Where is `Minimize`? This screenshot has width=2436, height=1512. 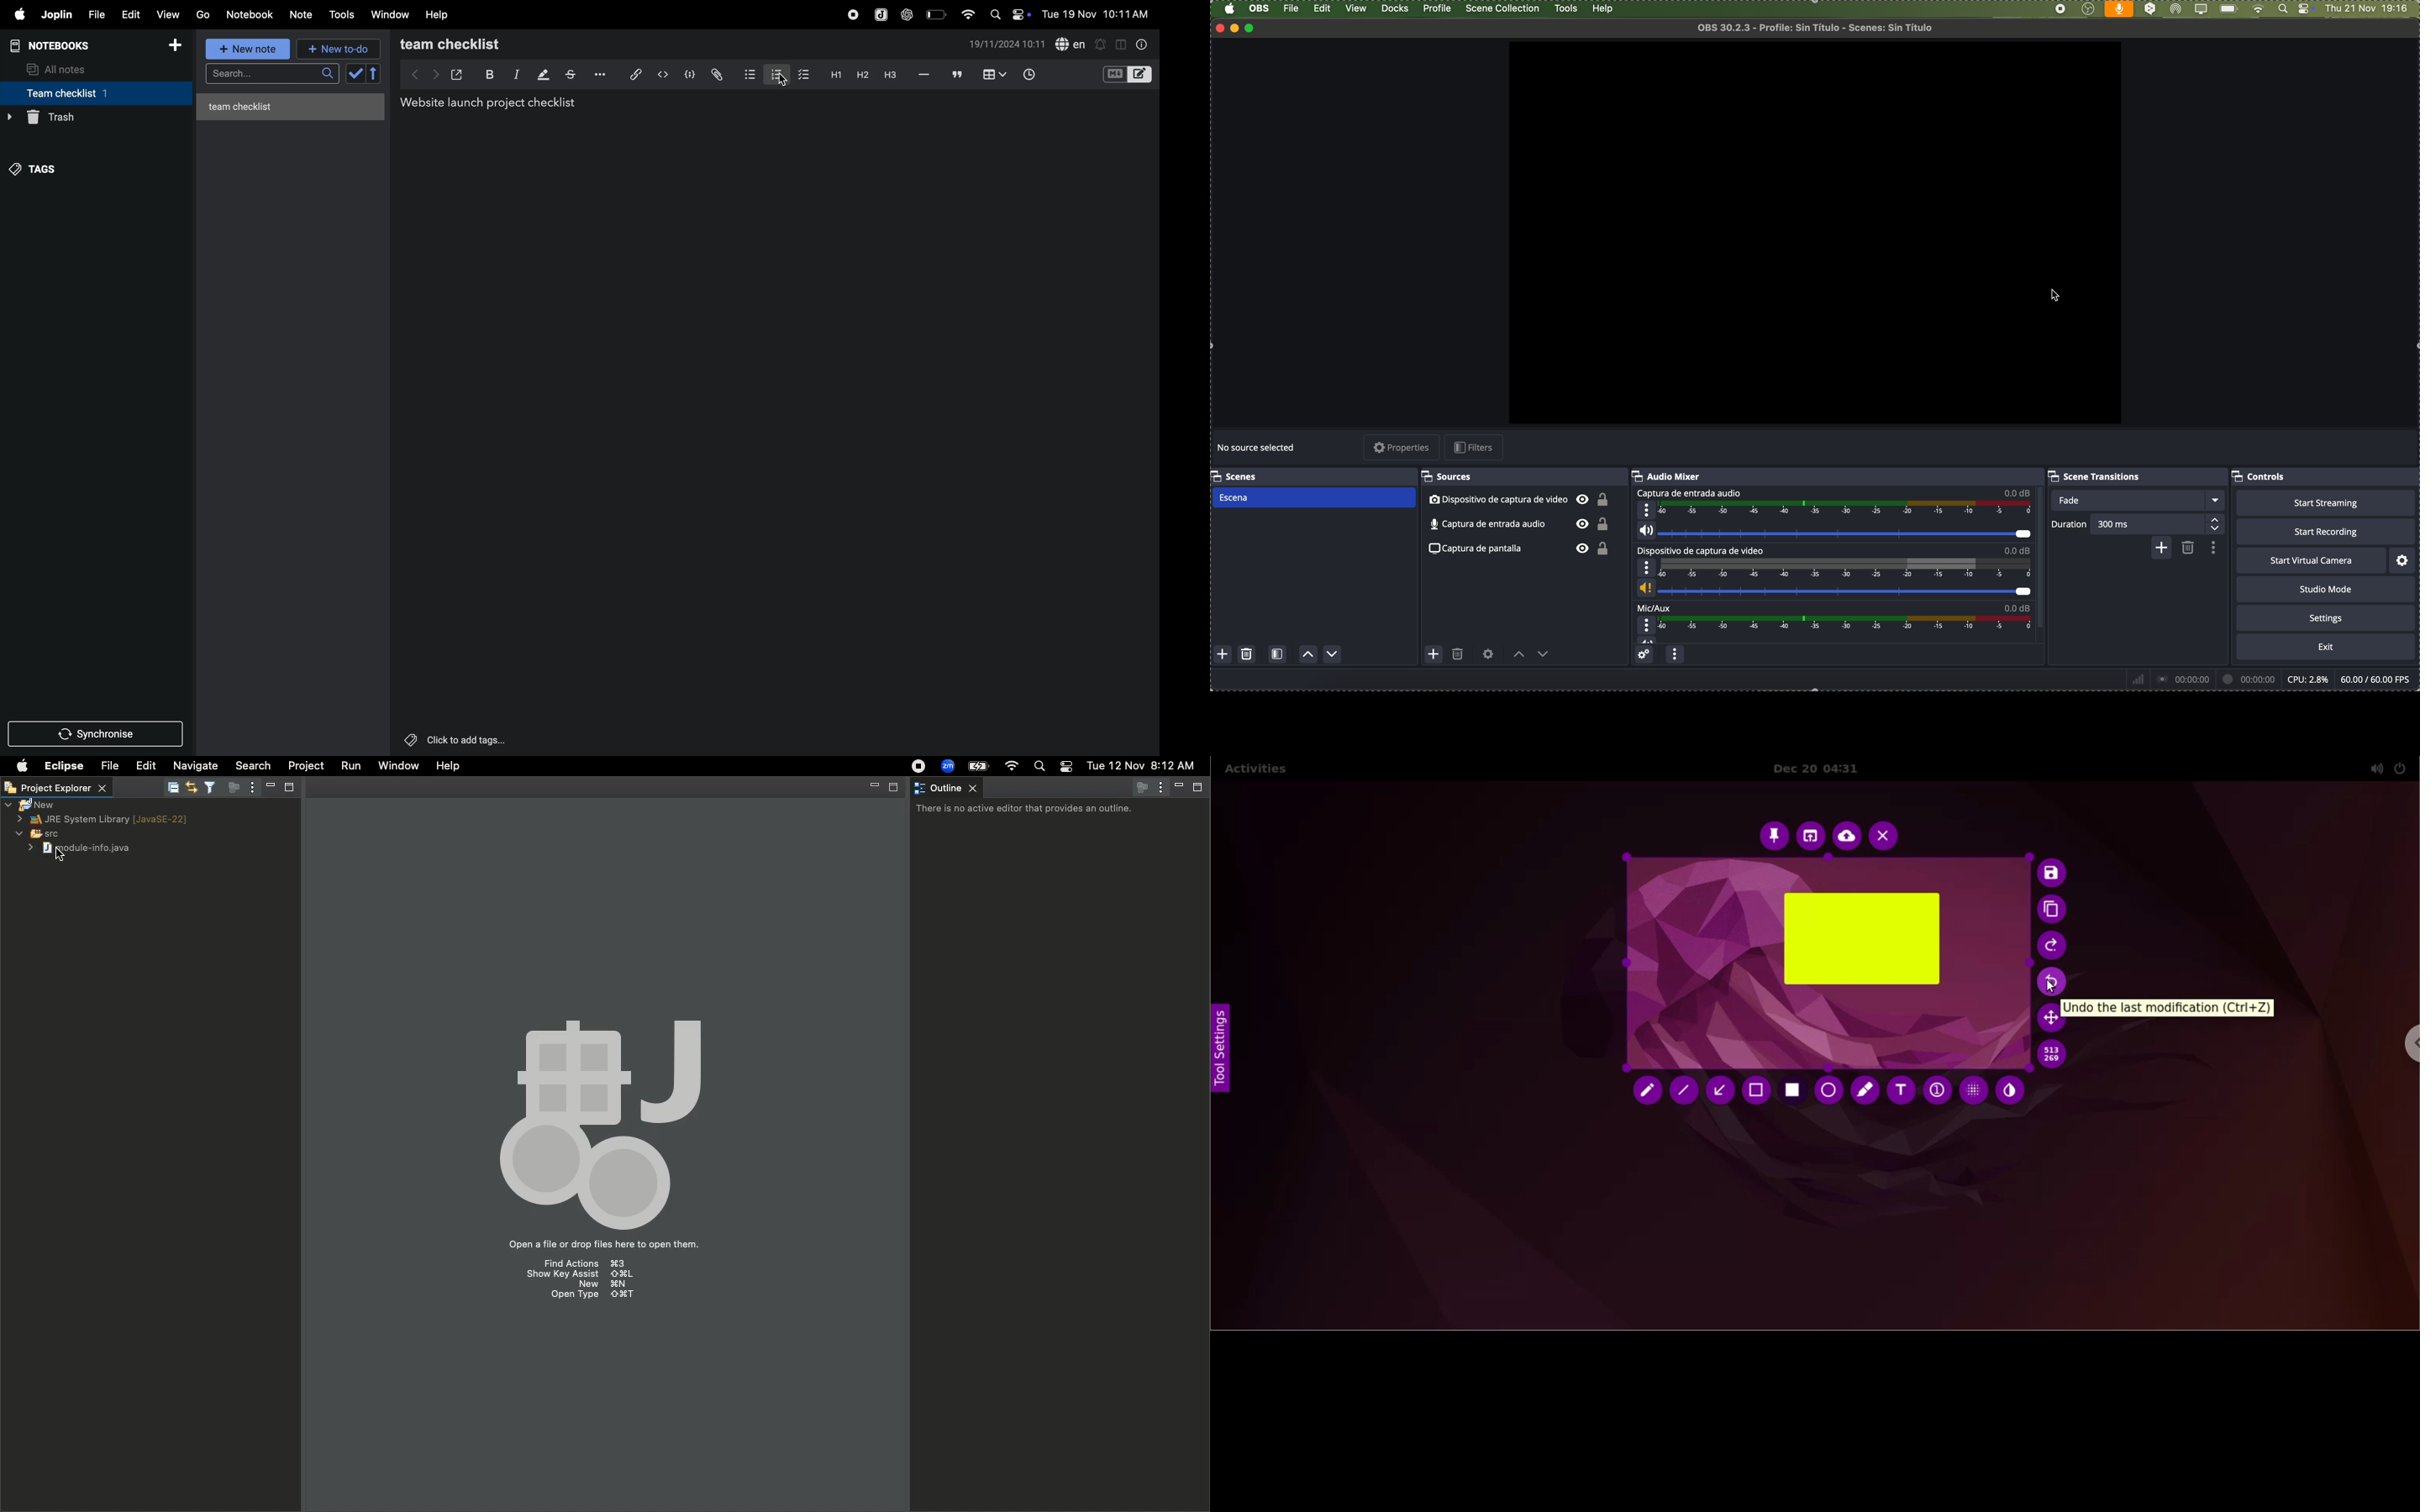 Minimize is located at coordinates (871, 786).